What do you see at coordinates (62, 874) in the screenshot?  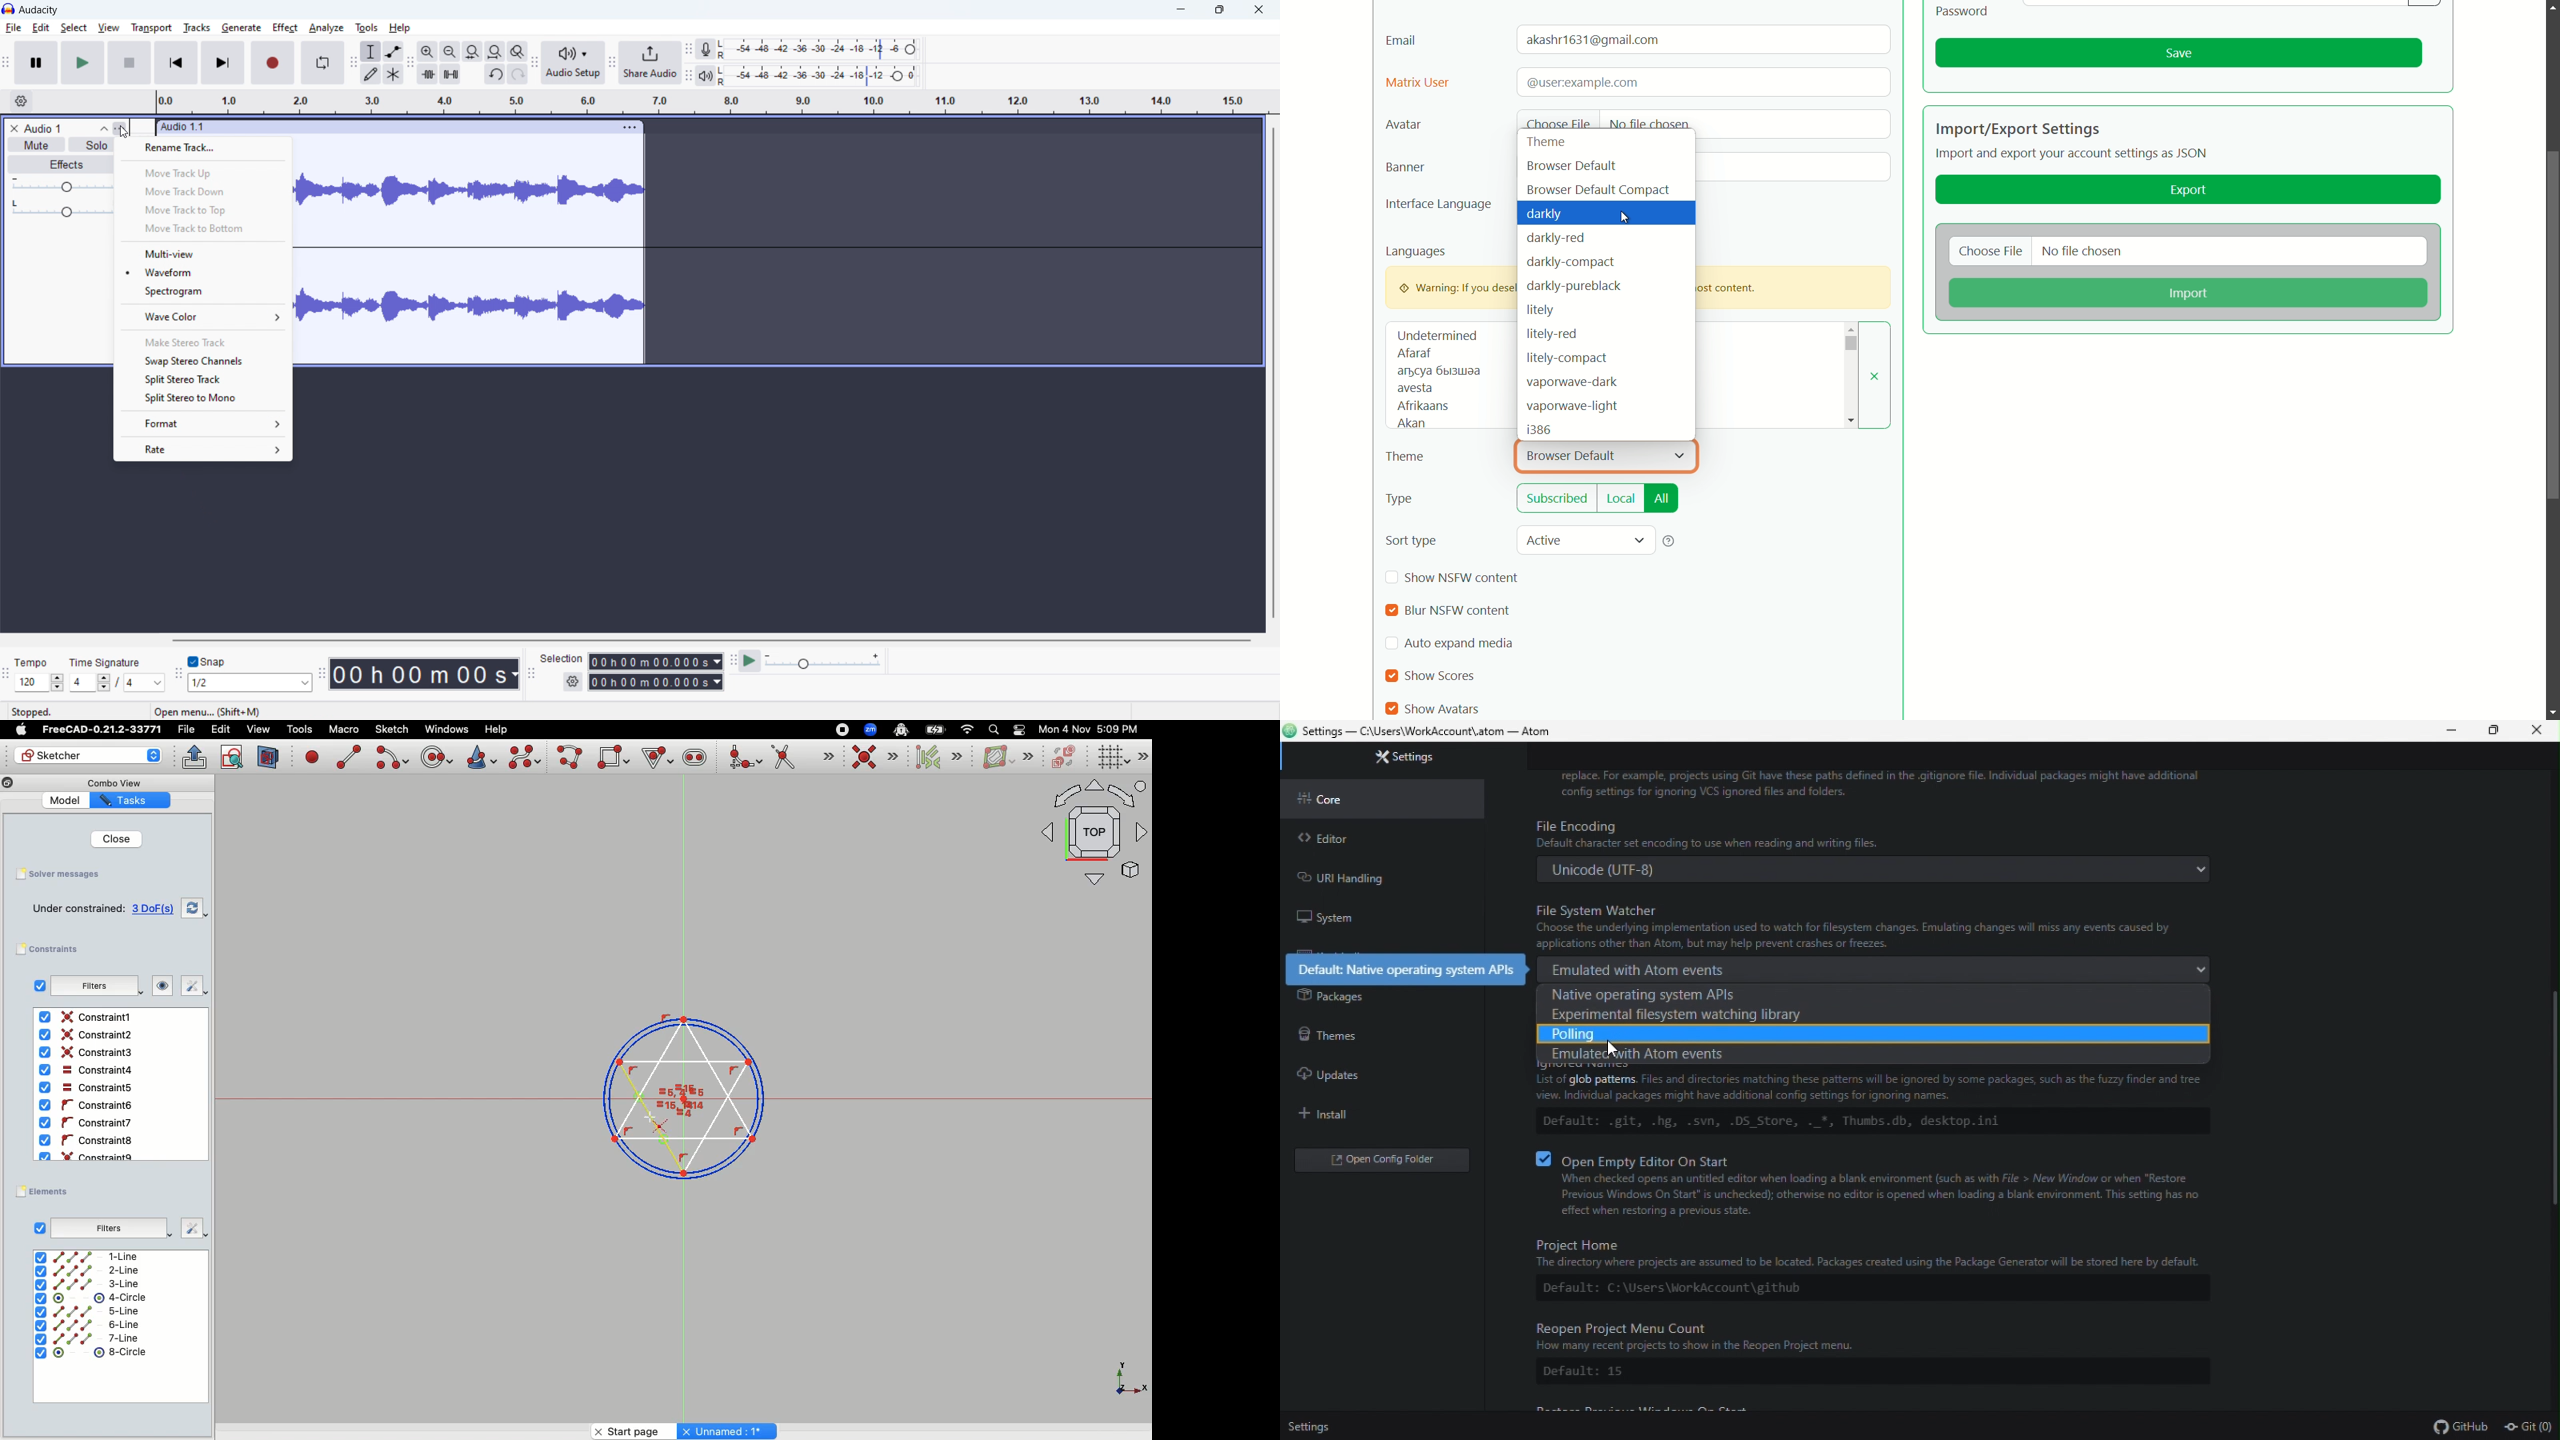 I see `Solver messages` at bounding box center [62, 874].